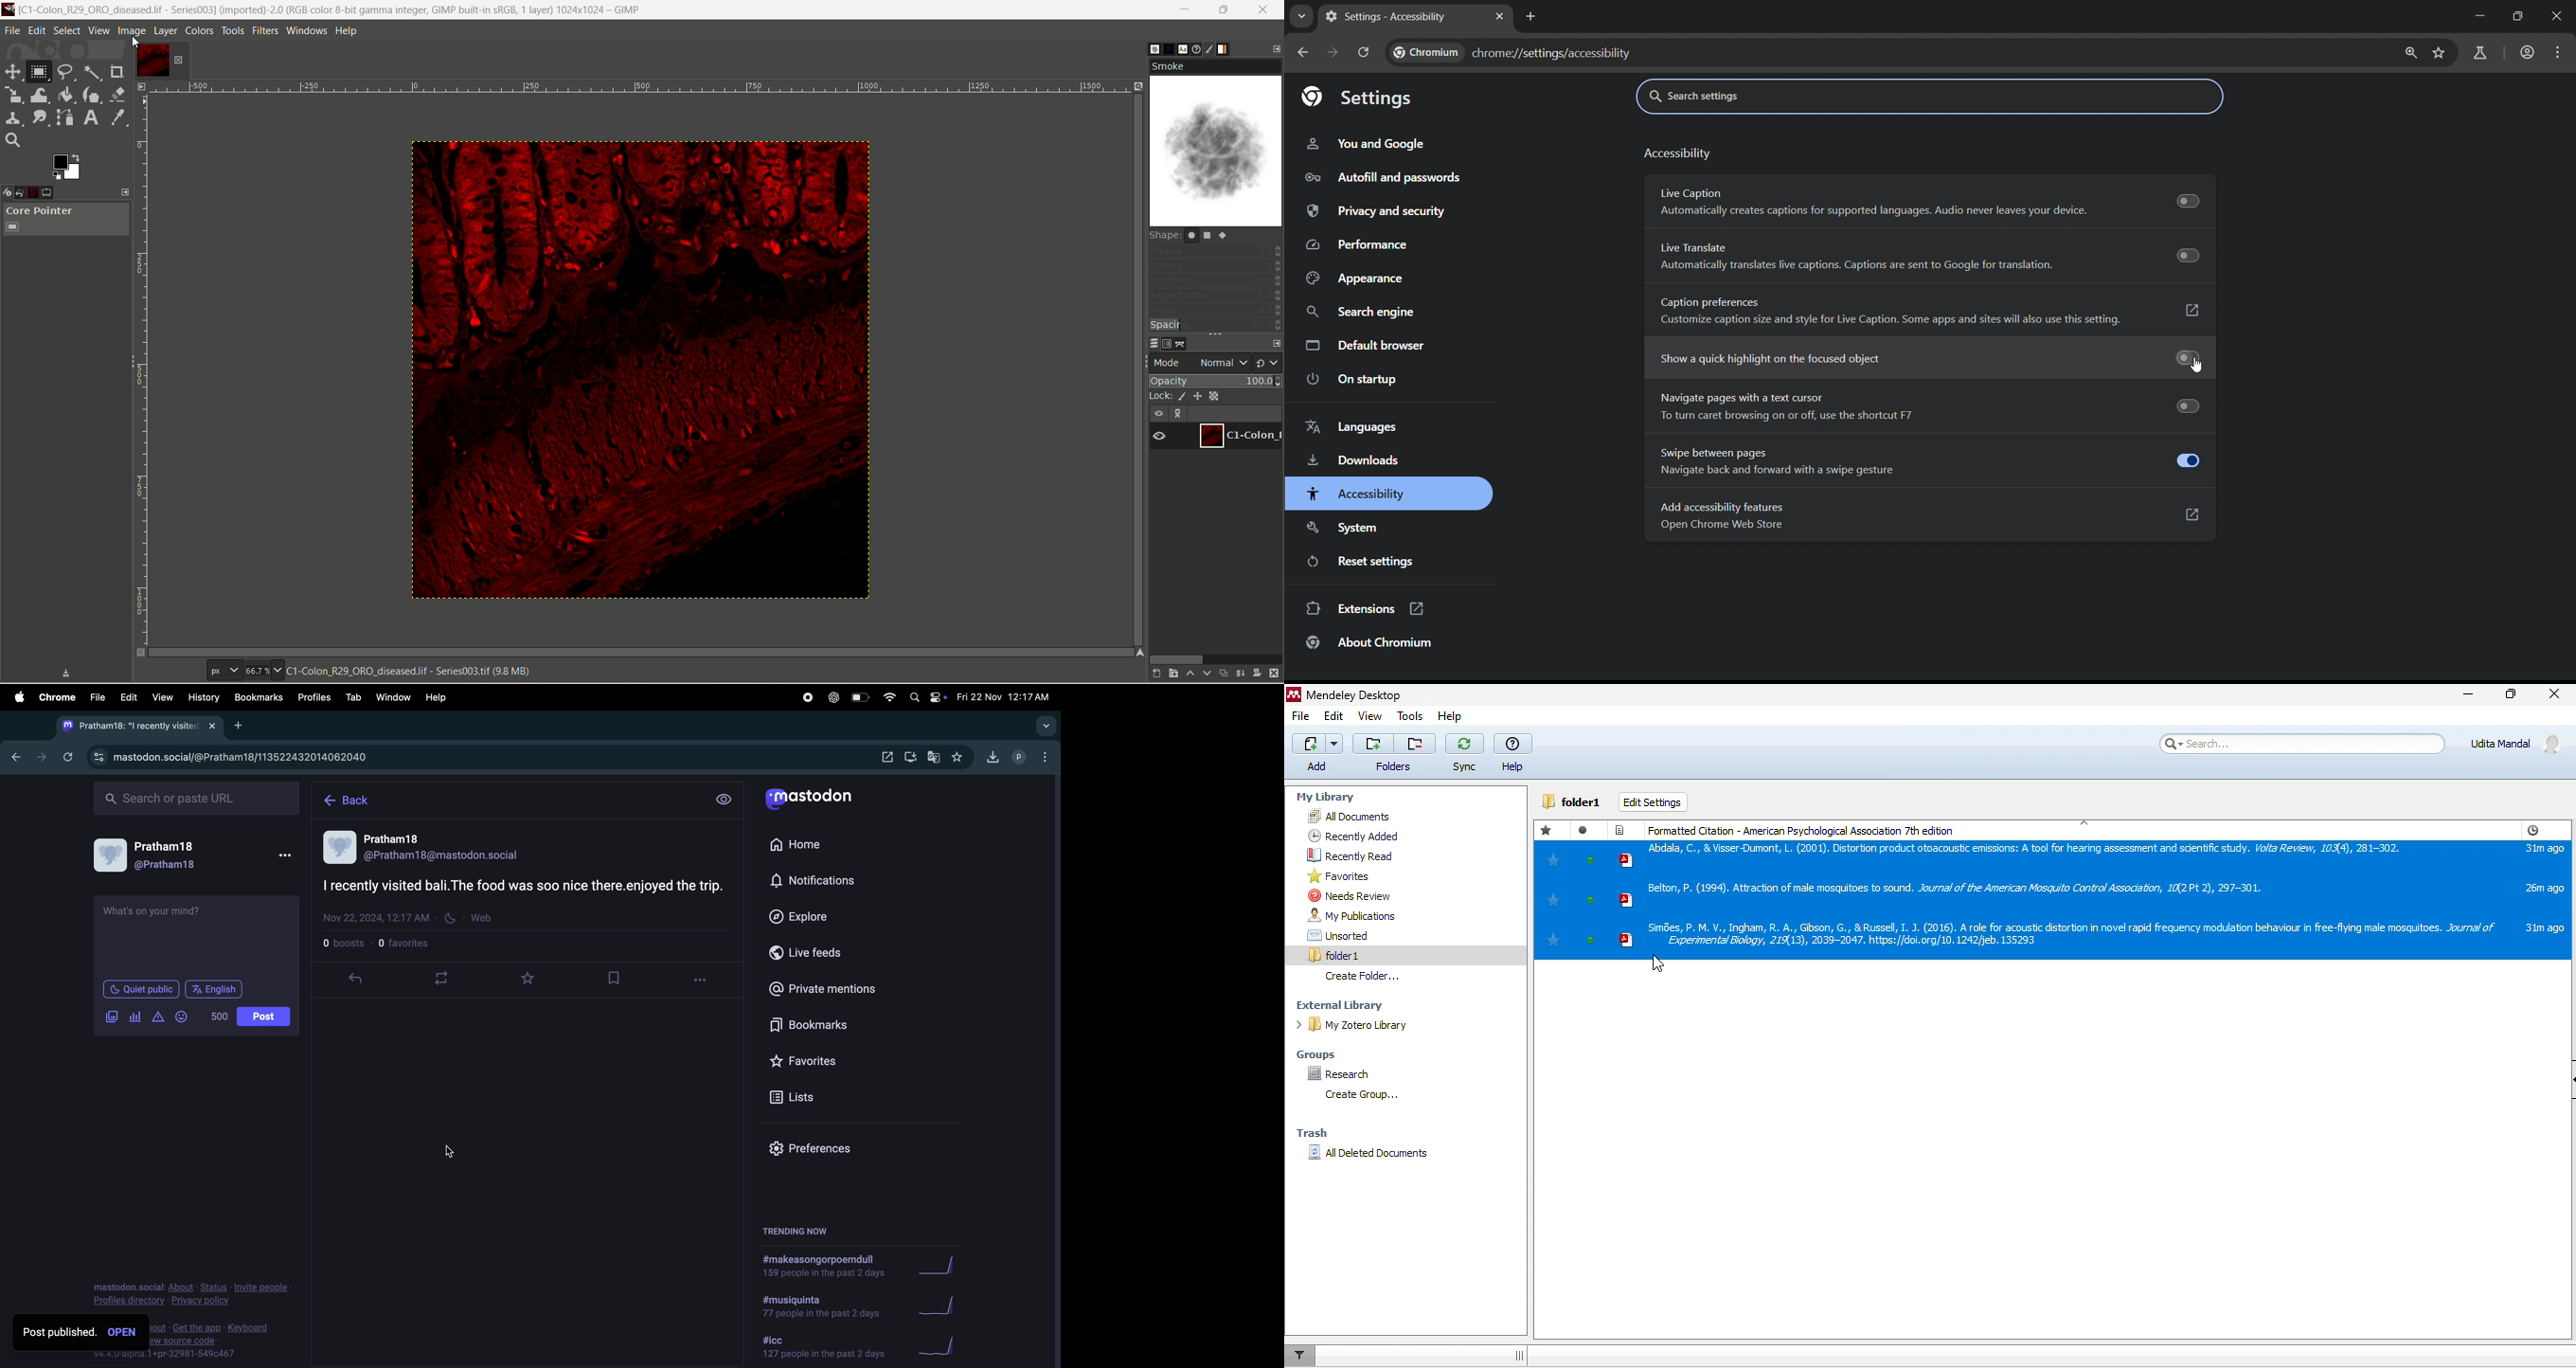 This screenshot has width=2576, height=1372. What do you see at coordinates (805, 698) in the screenshot?
I see `record` at bounding box center [805, 698].